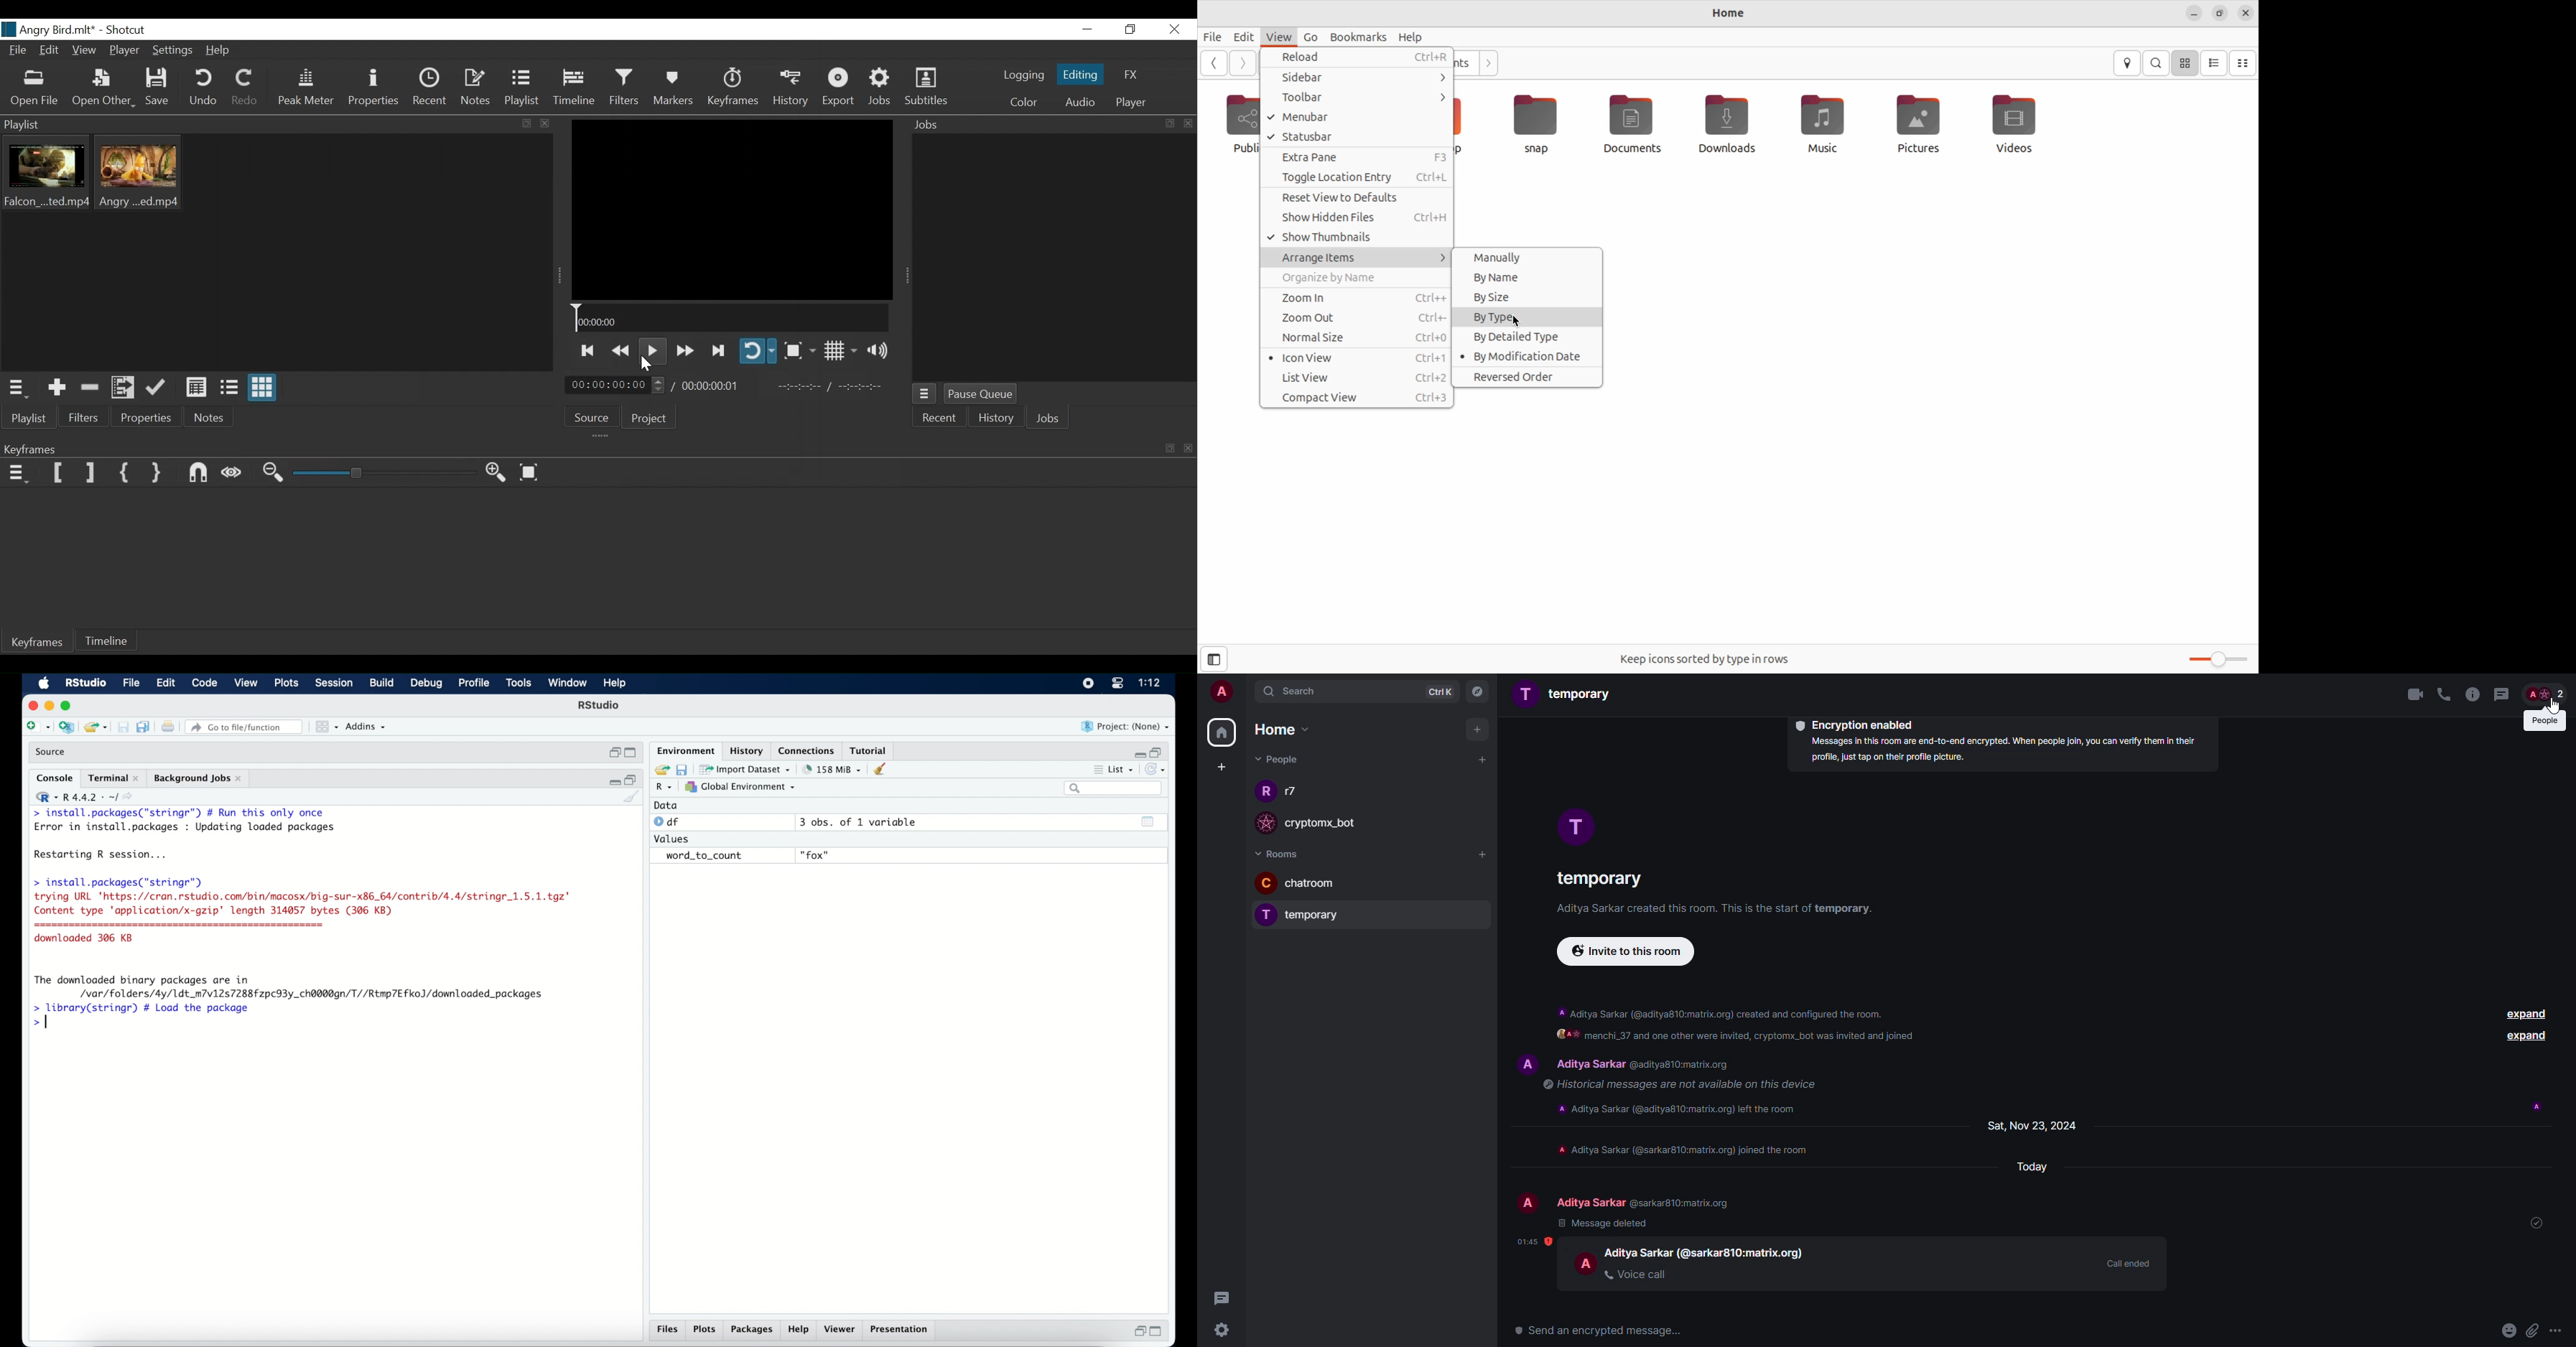 The image size is (2576, 1372). What do you see at coordinates (578, 89) in the screenshot?
I see `Timeline` at bounding box center [578, 89].